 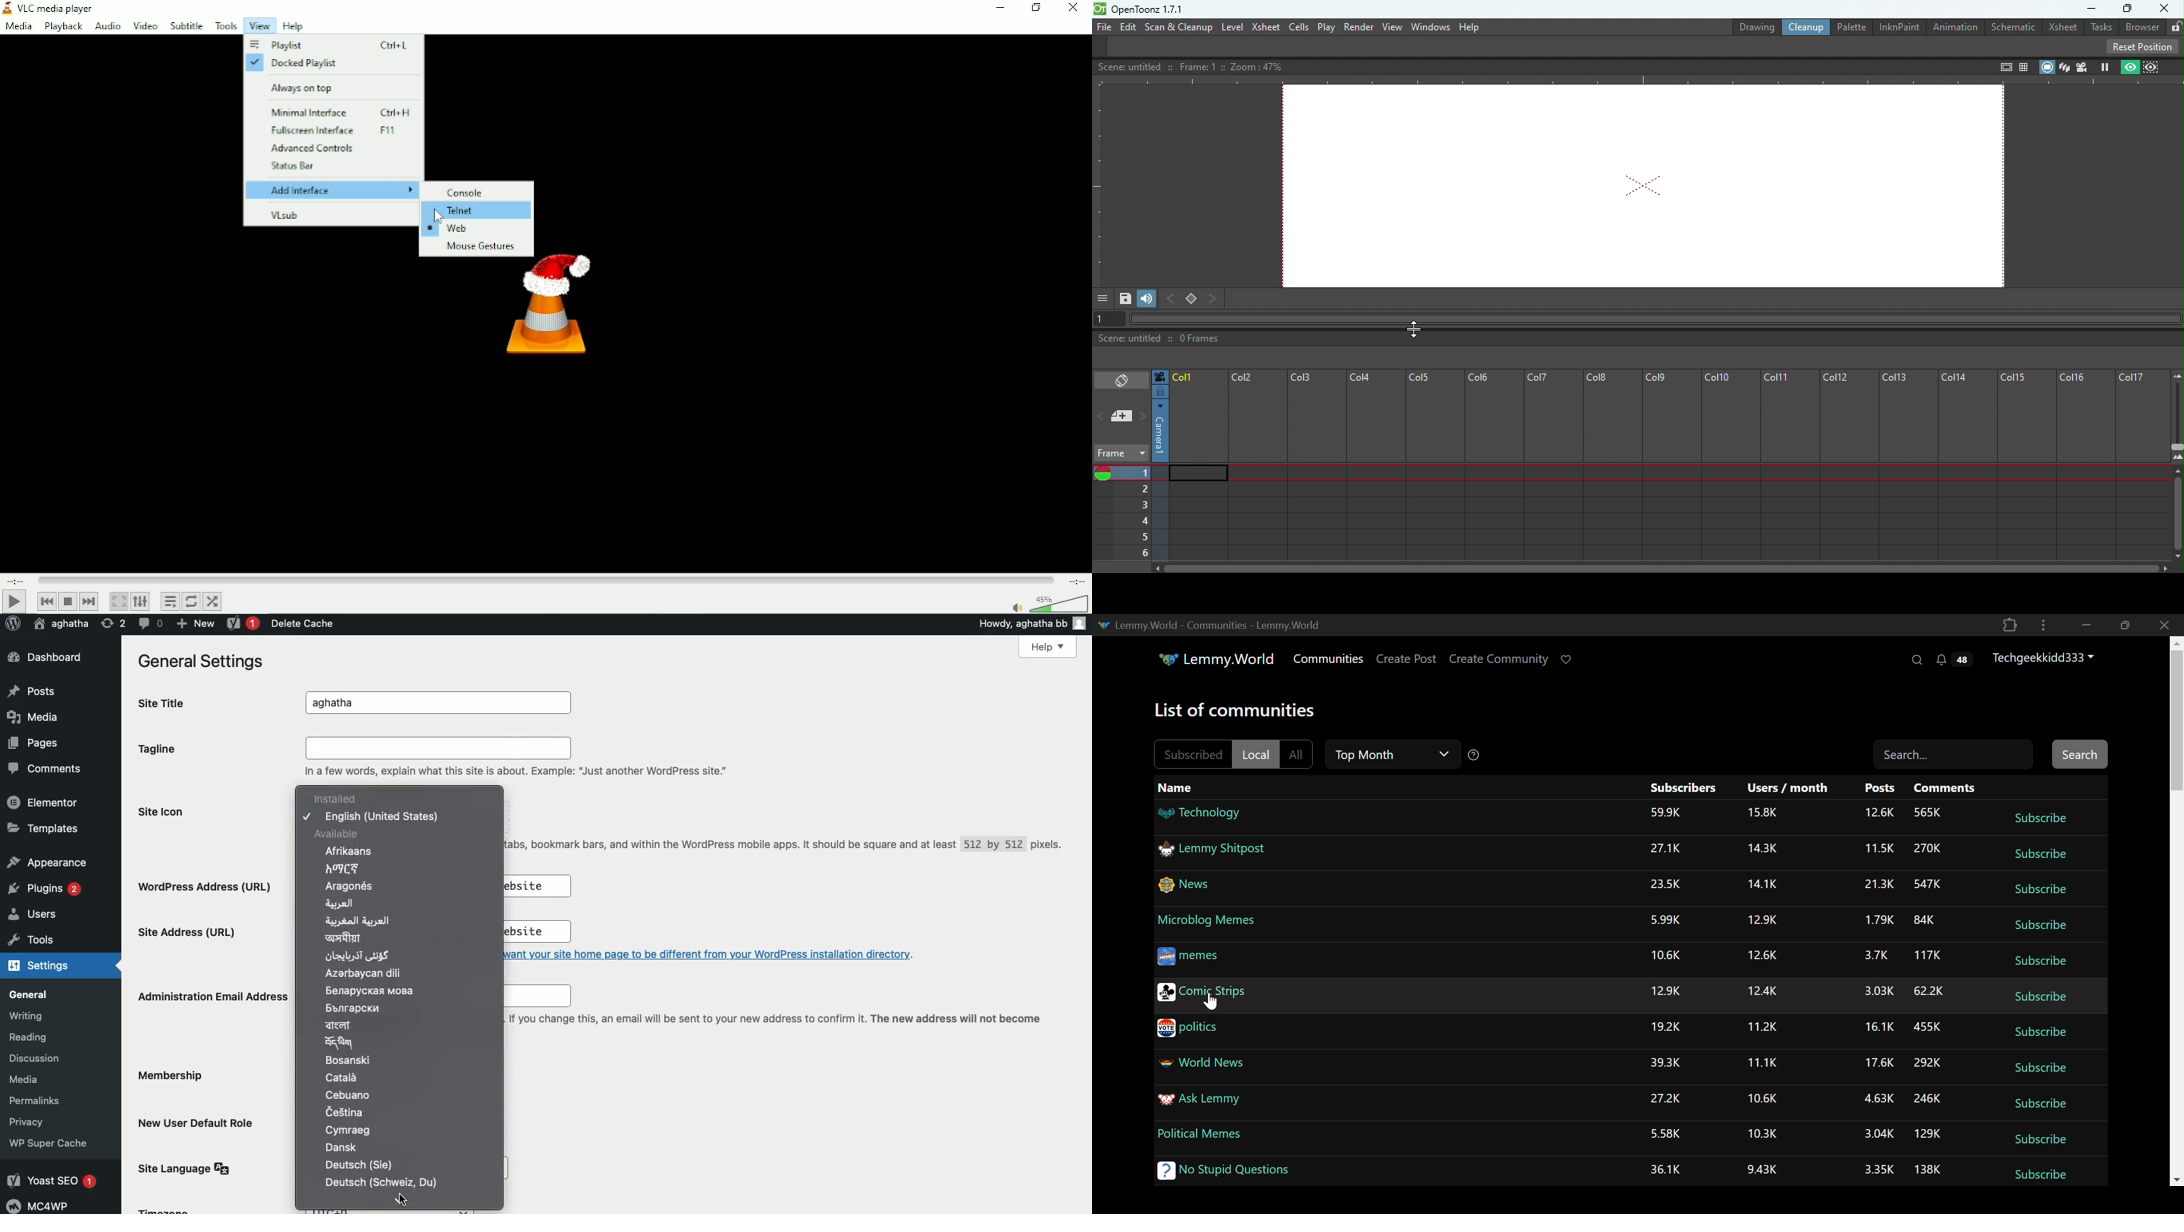 What do you see at coordinates (1761, 1062) in the screenshot?
I see `11.1K` at bounding box center [1761, 1062].